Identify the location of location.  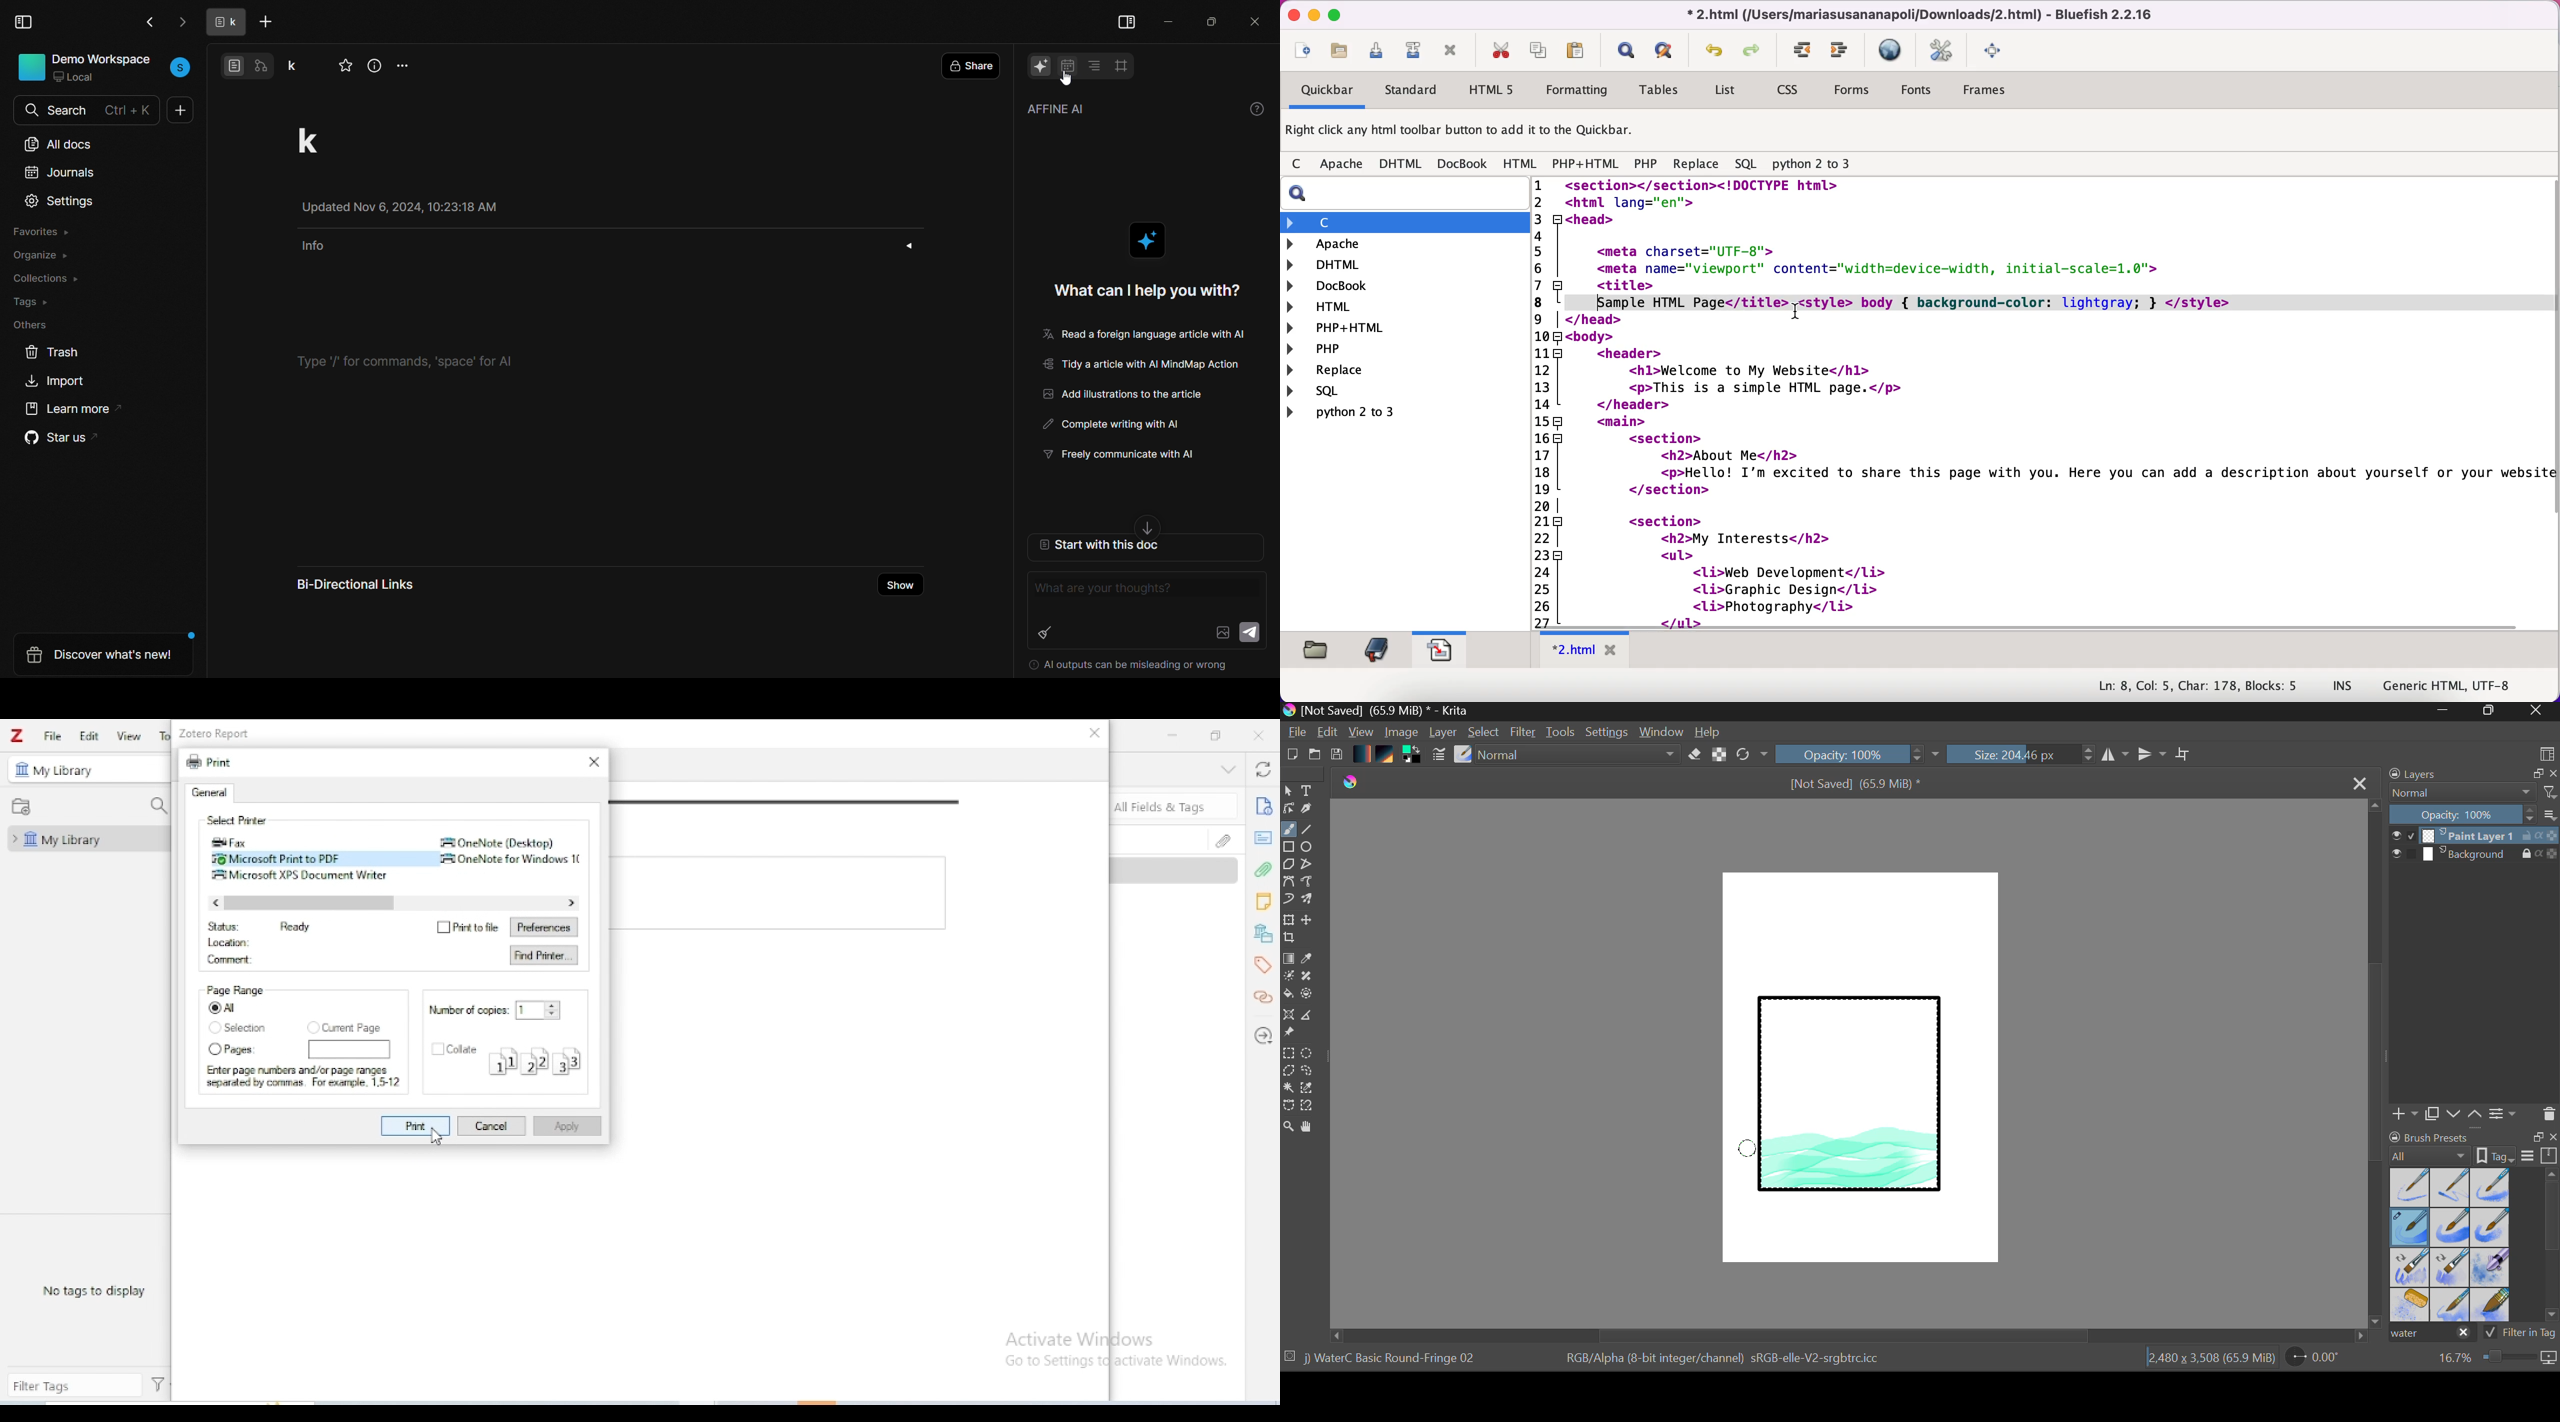
(228, 943).